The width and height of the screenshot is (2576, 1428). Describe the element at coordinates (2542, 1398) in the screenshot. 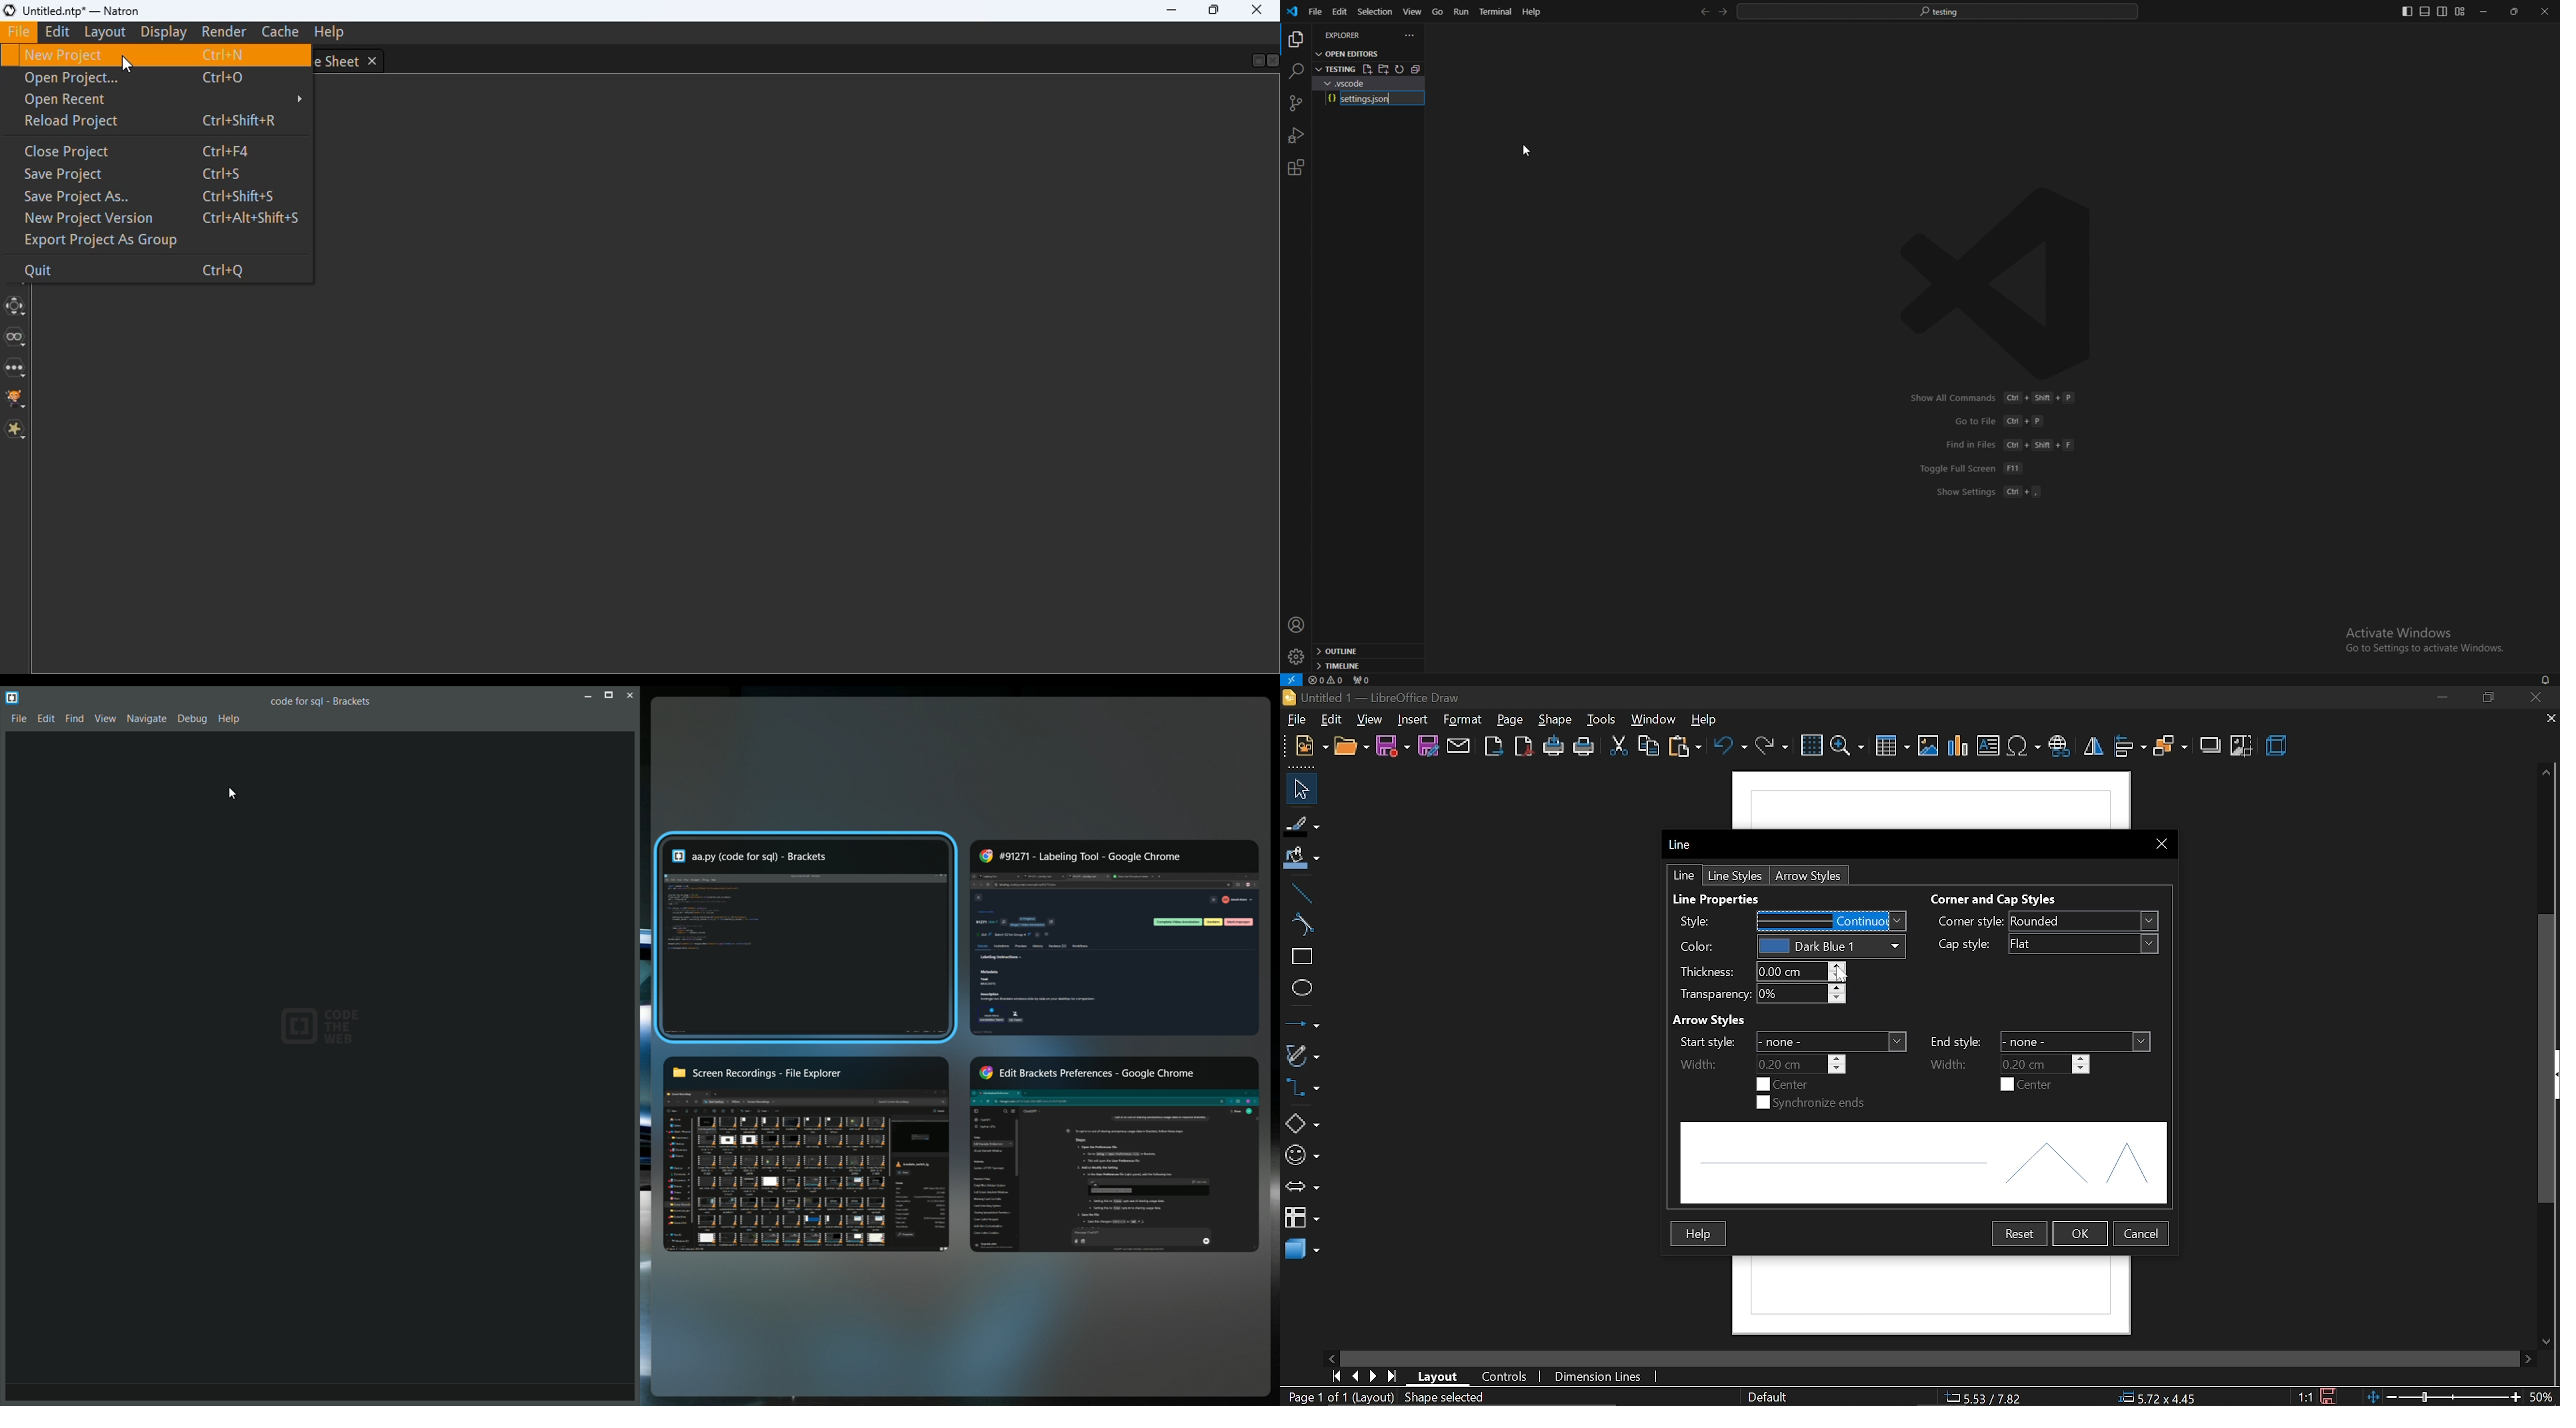

I see `current zoom` at that location.